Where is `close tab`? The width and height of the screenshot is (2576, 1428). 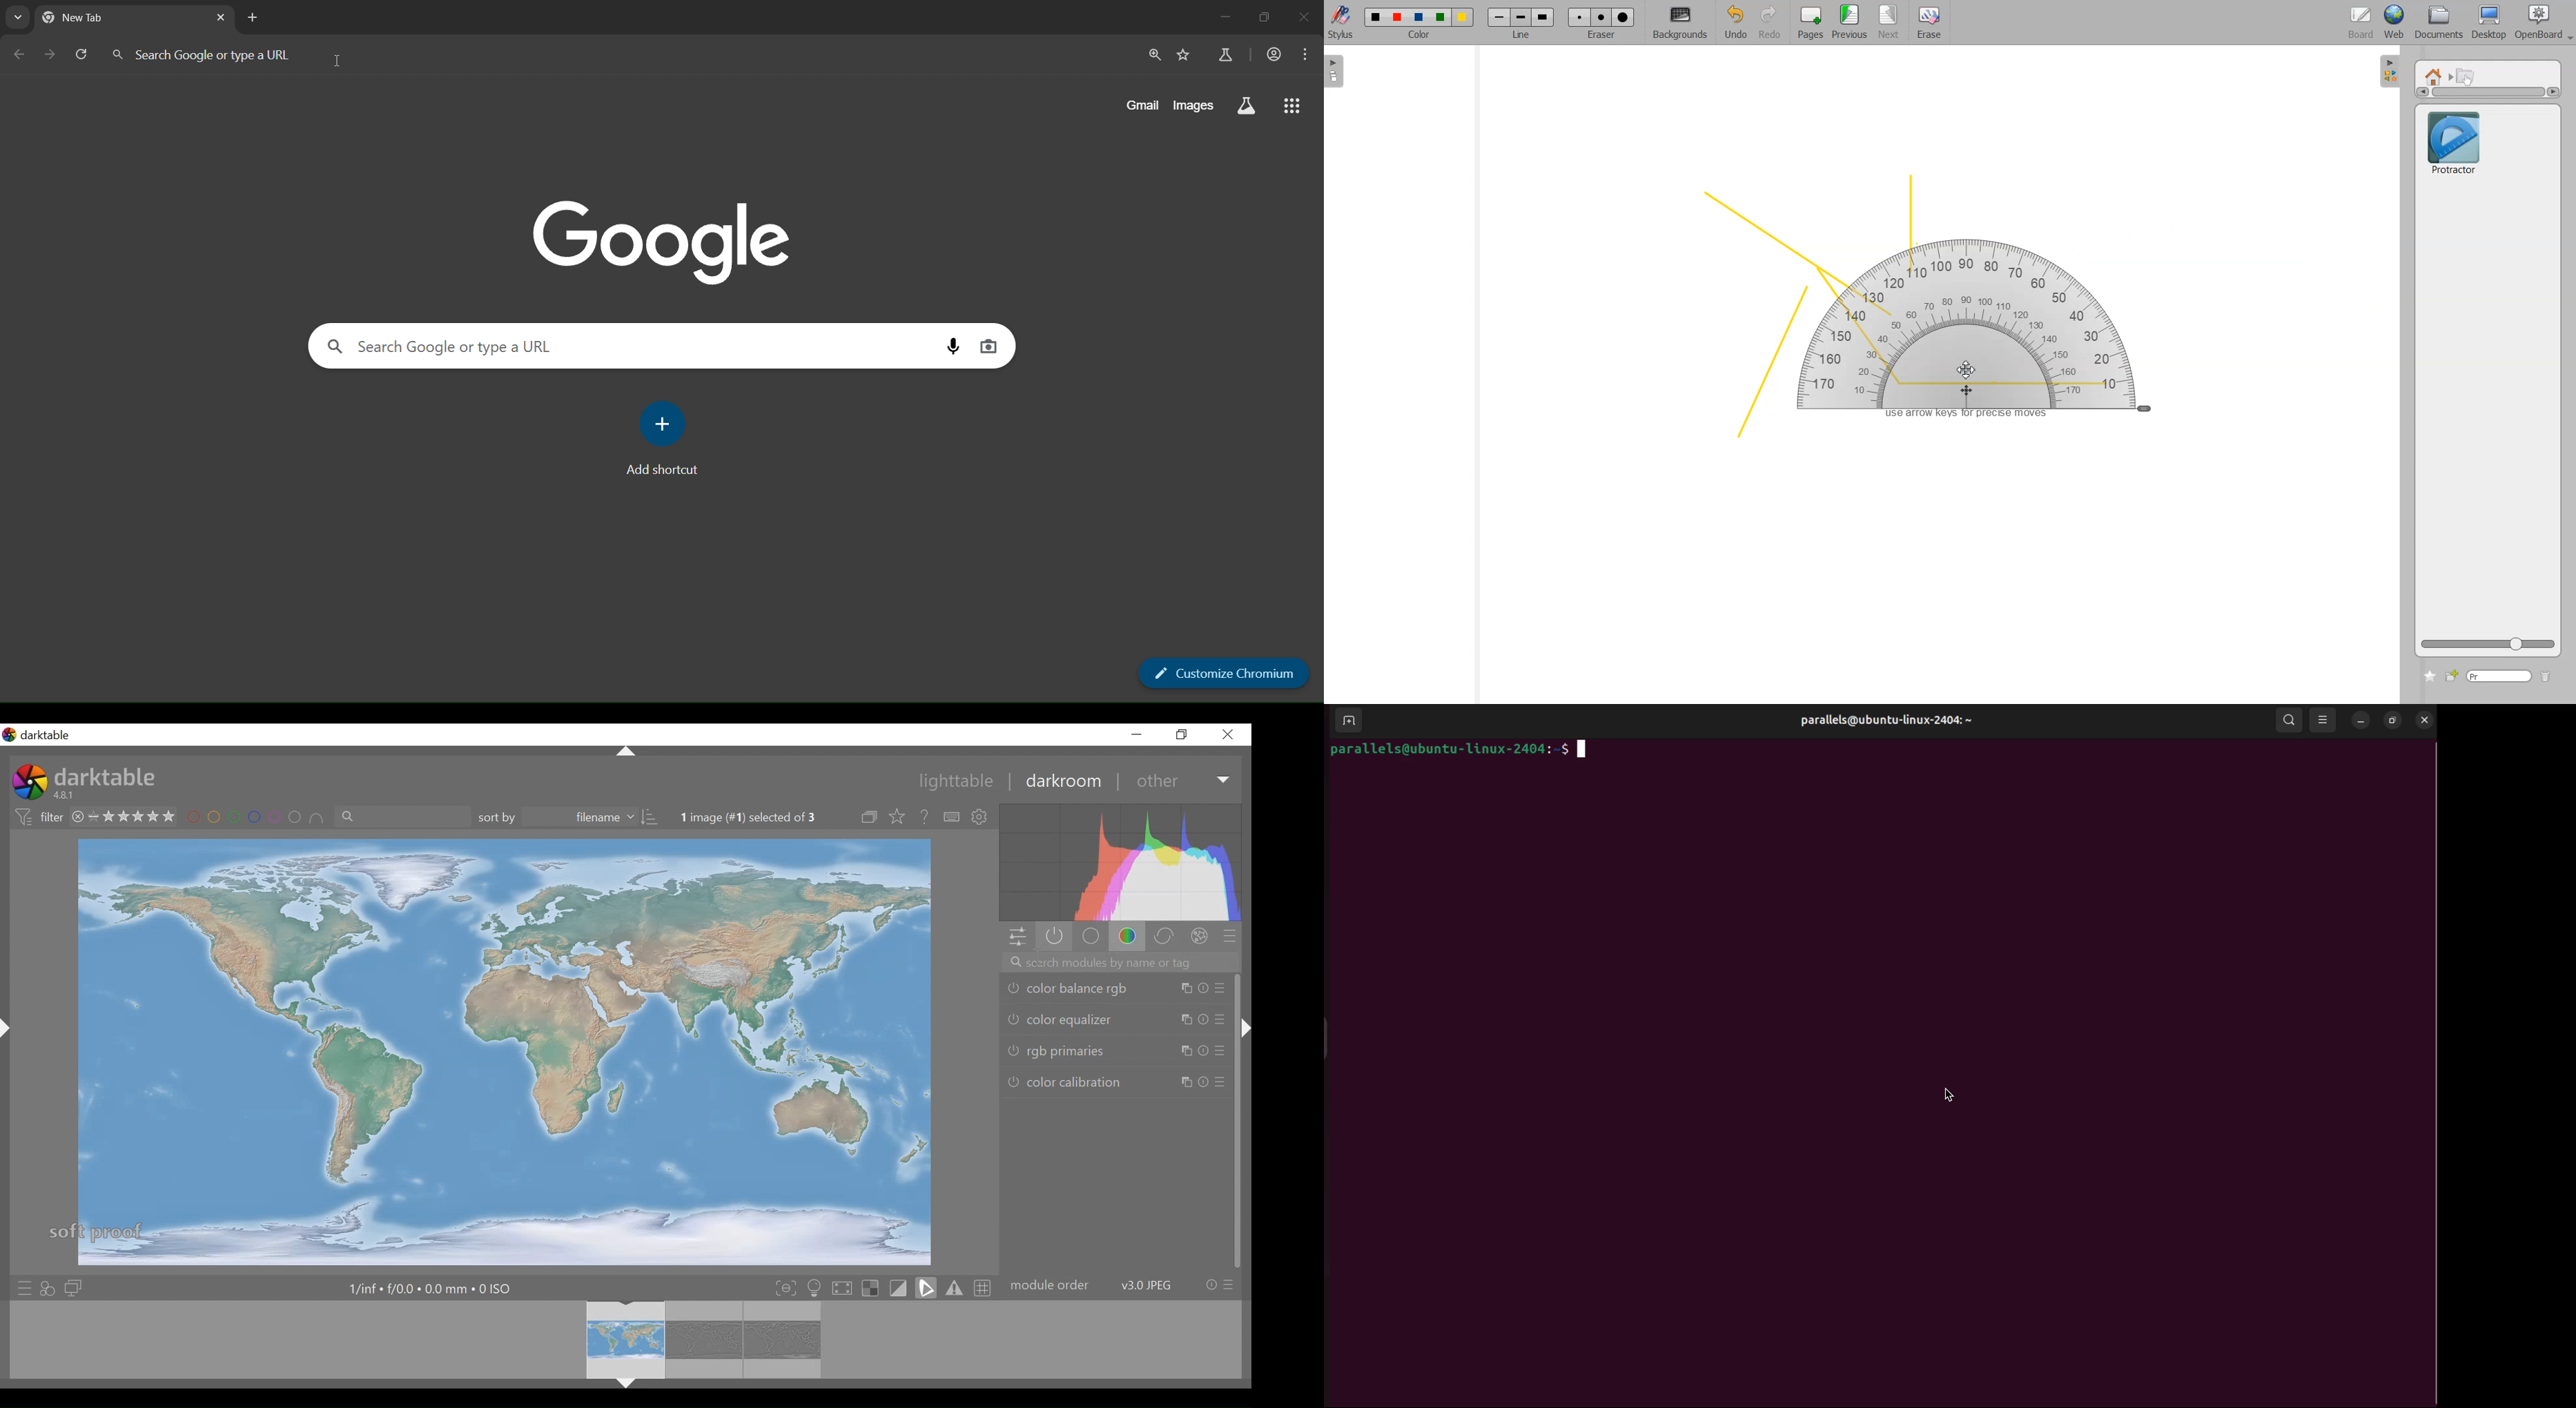
close tab is located at coordinates (220, 17).